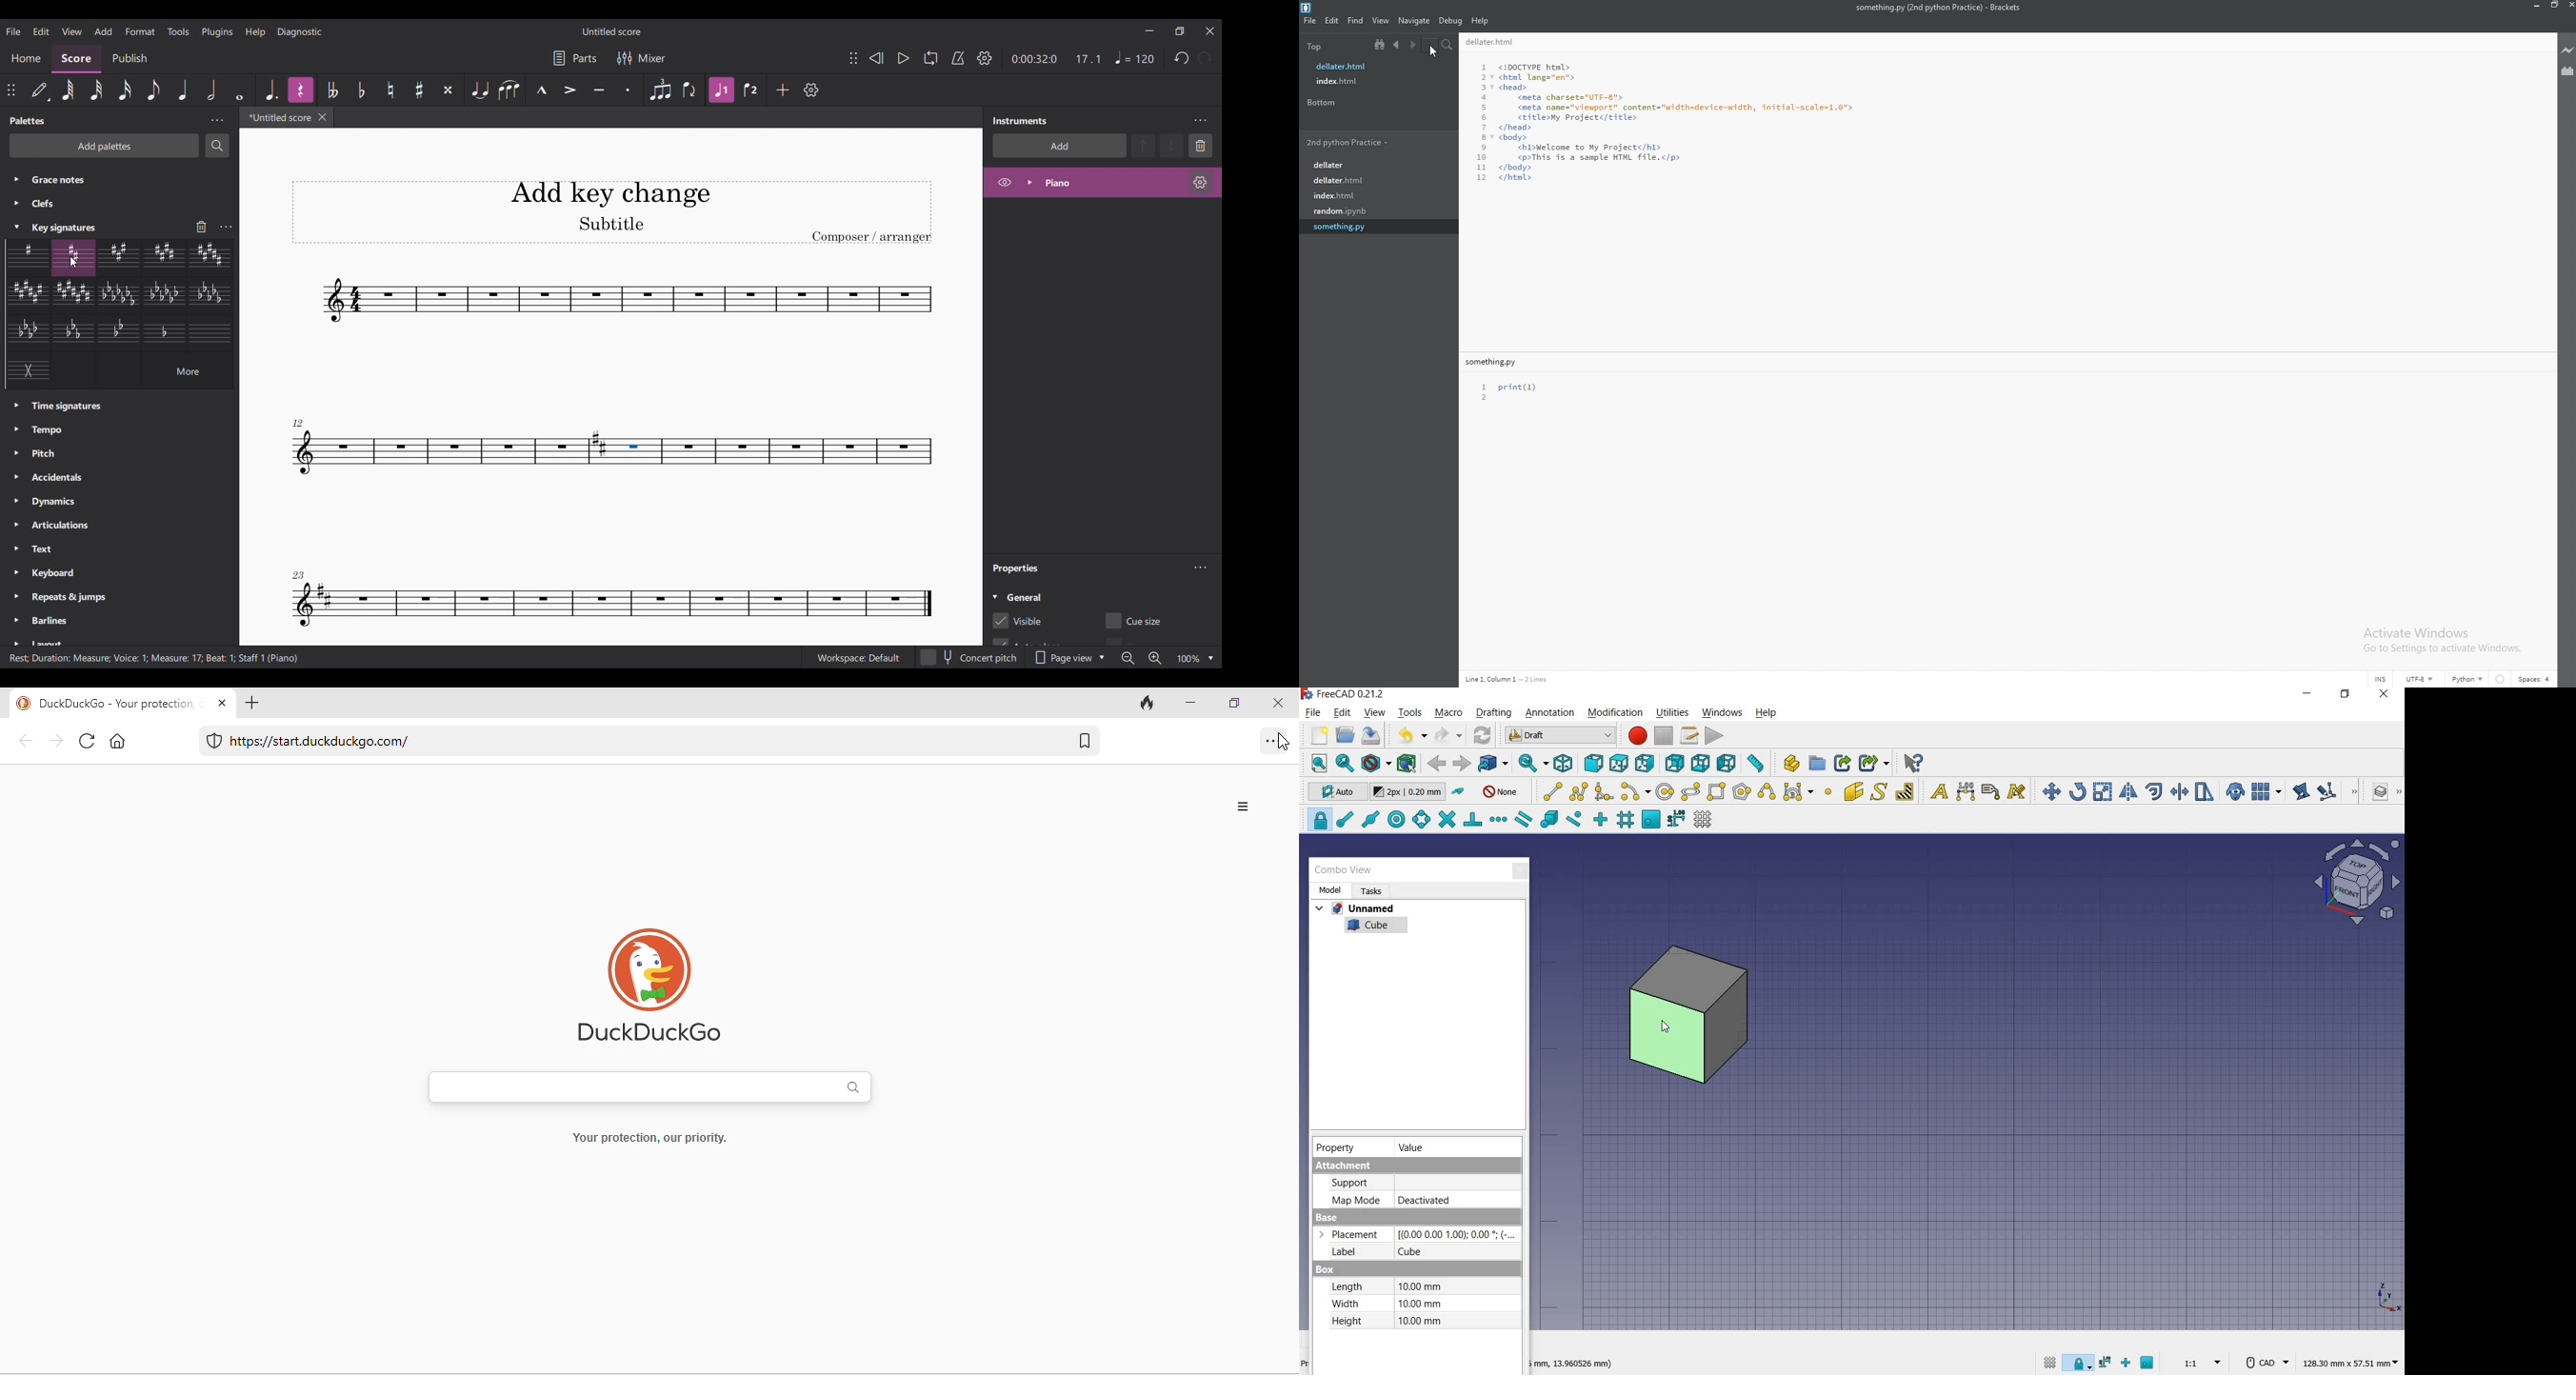 The width and height of the screenshot is (2576, 1400). I want to click on property, so click(1335, 1148).